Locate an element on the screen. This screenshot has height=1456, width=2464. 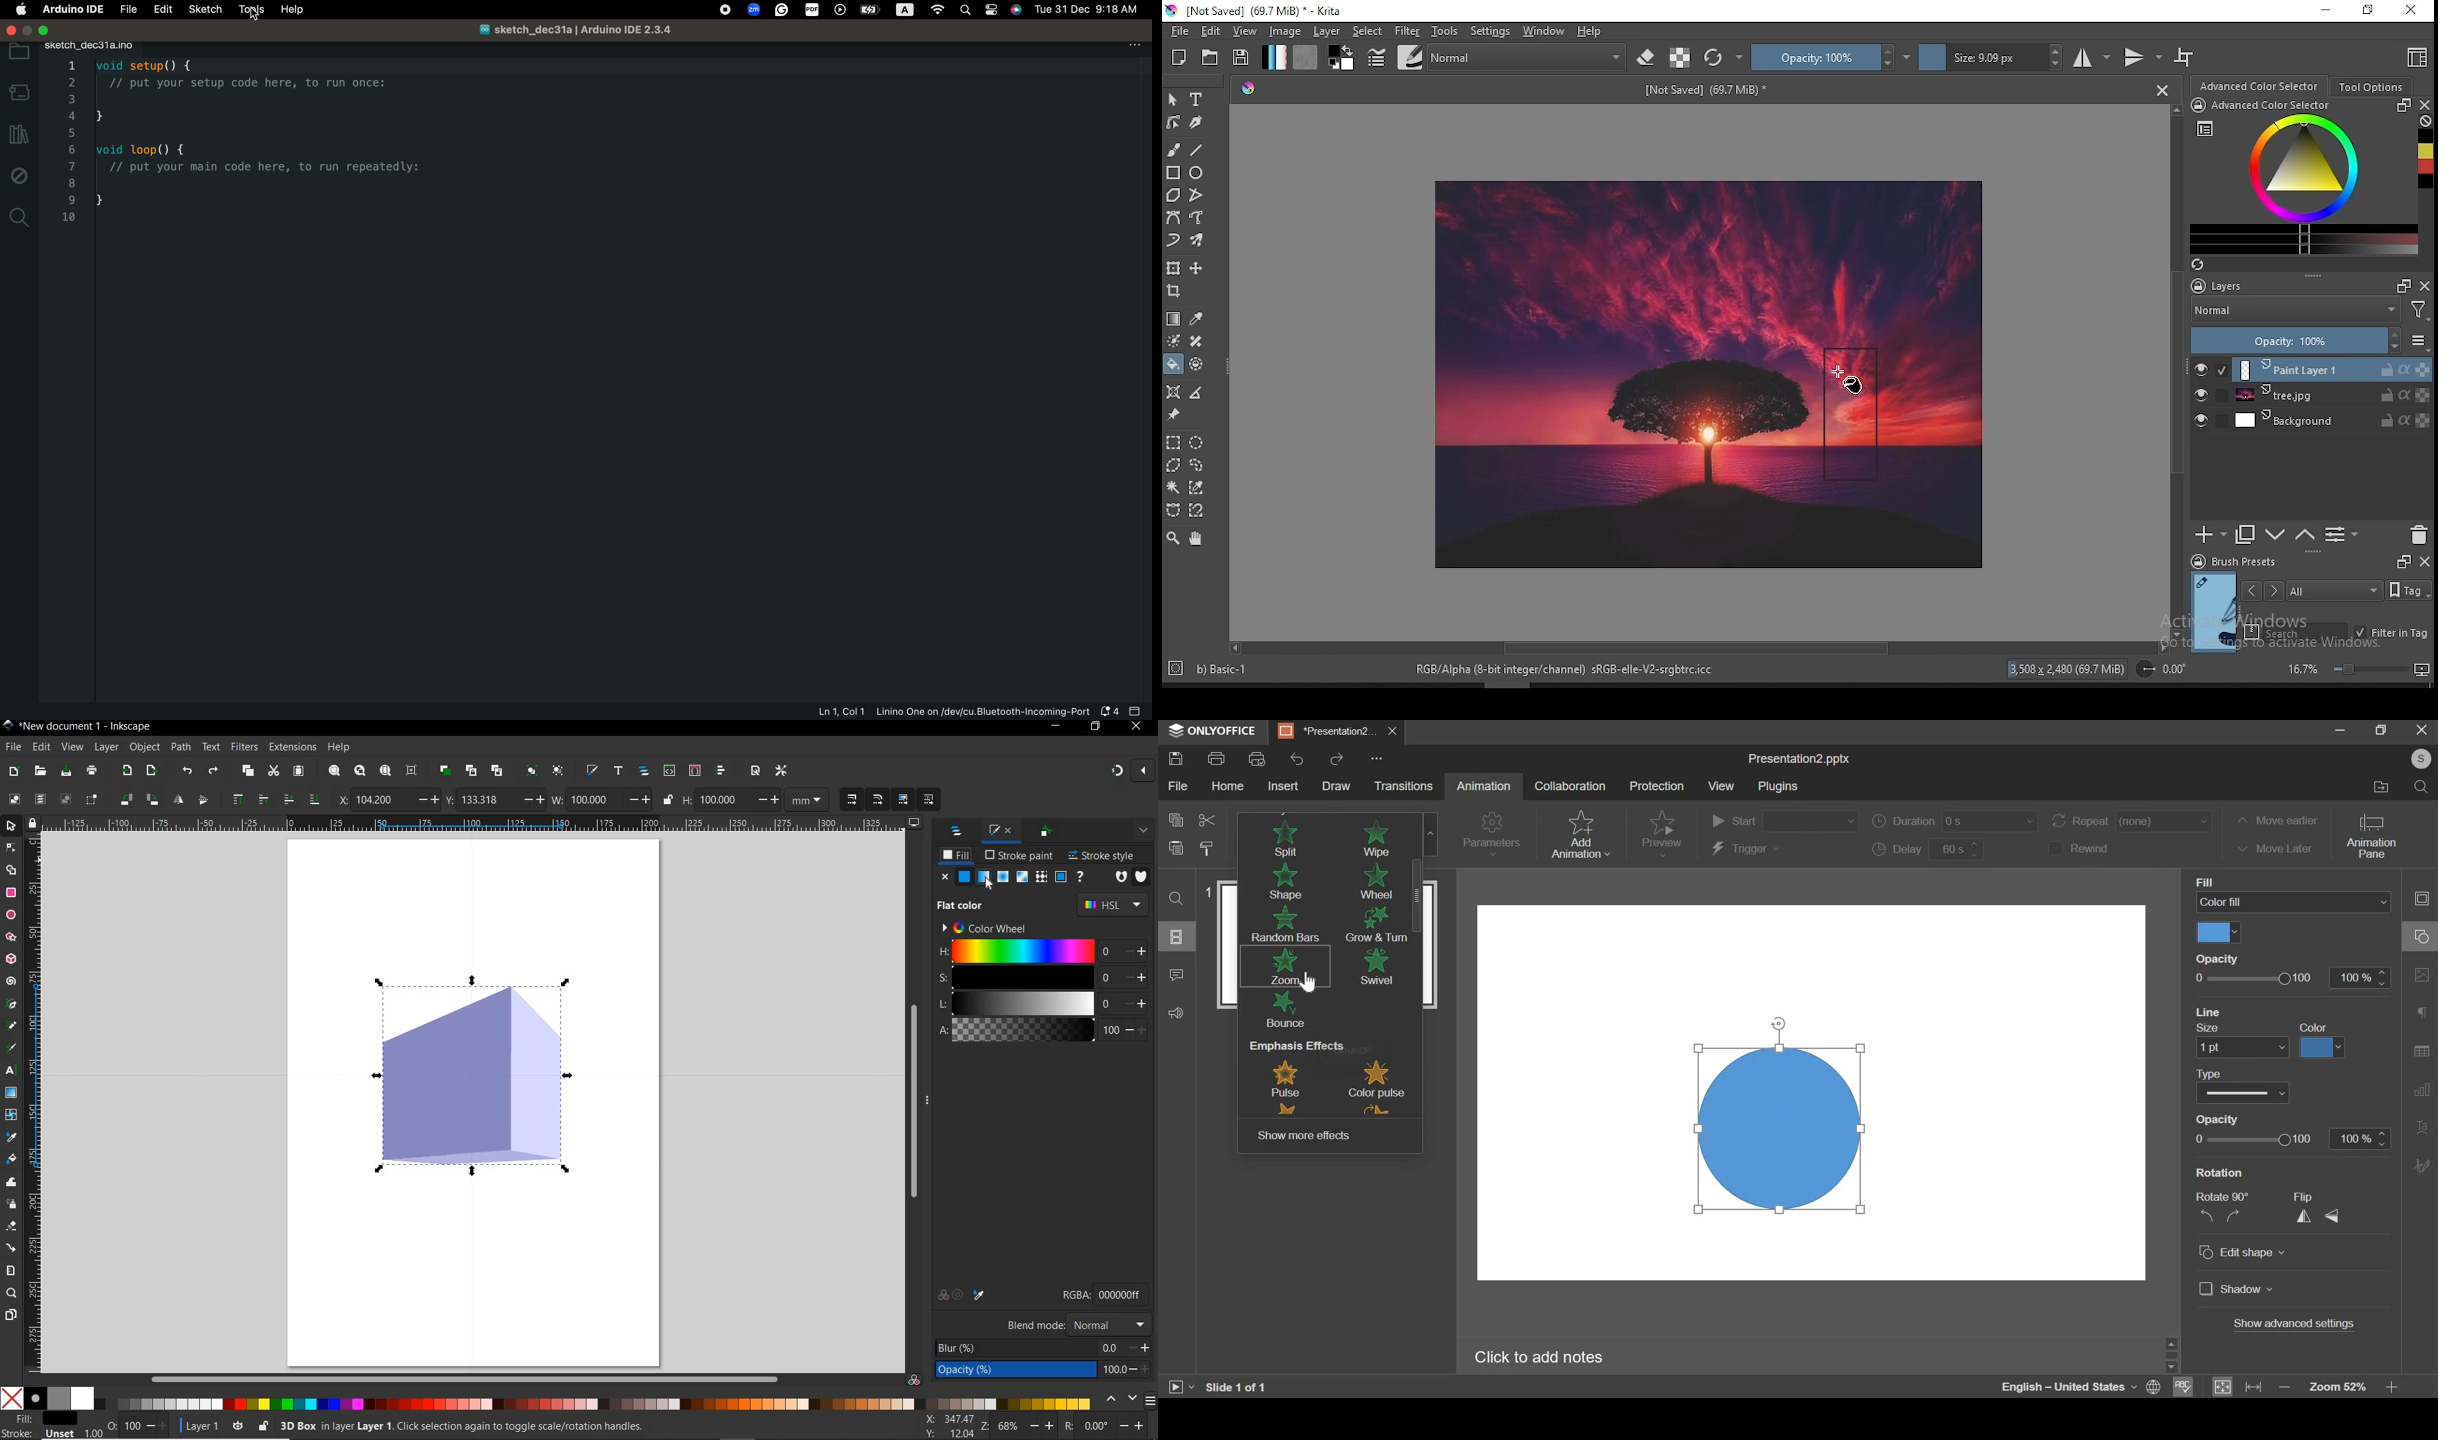
LAYERS AND OBJECTS is located at coordinates (957, 832).